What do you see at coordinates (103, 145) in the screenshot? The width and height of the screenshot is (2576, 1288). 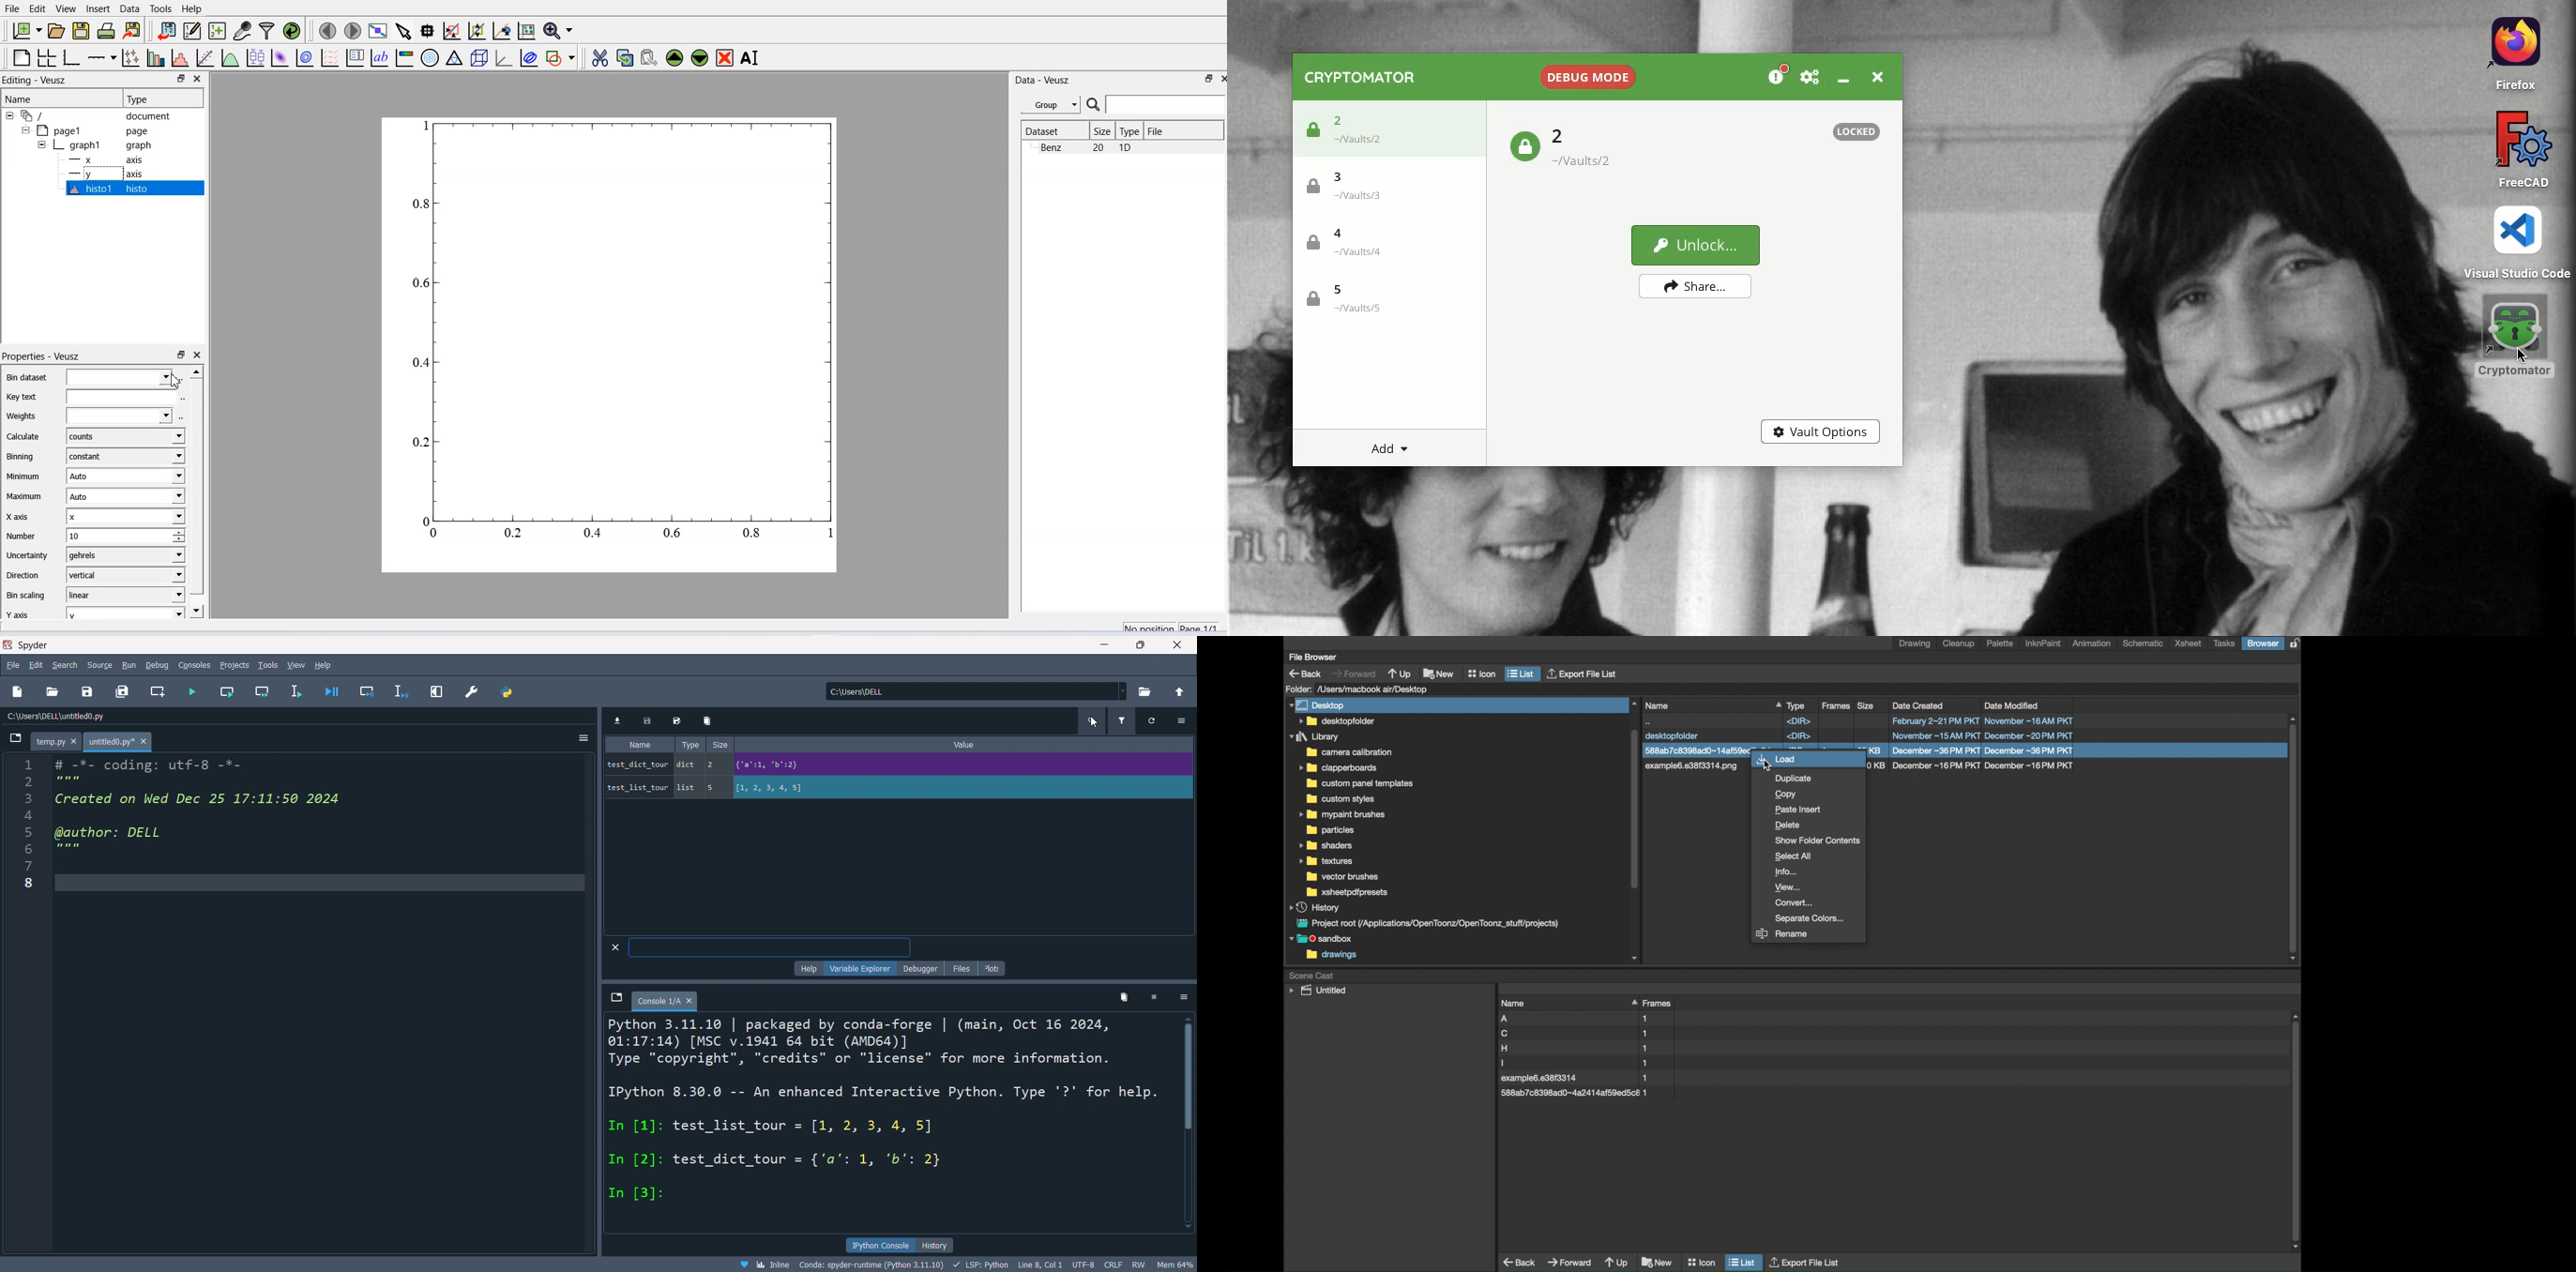 I see `Graph` at bounding box center [103, 145].